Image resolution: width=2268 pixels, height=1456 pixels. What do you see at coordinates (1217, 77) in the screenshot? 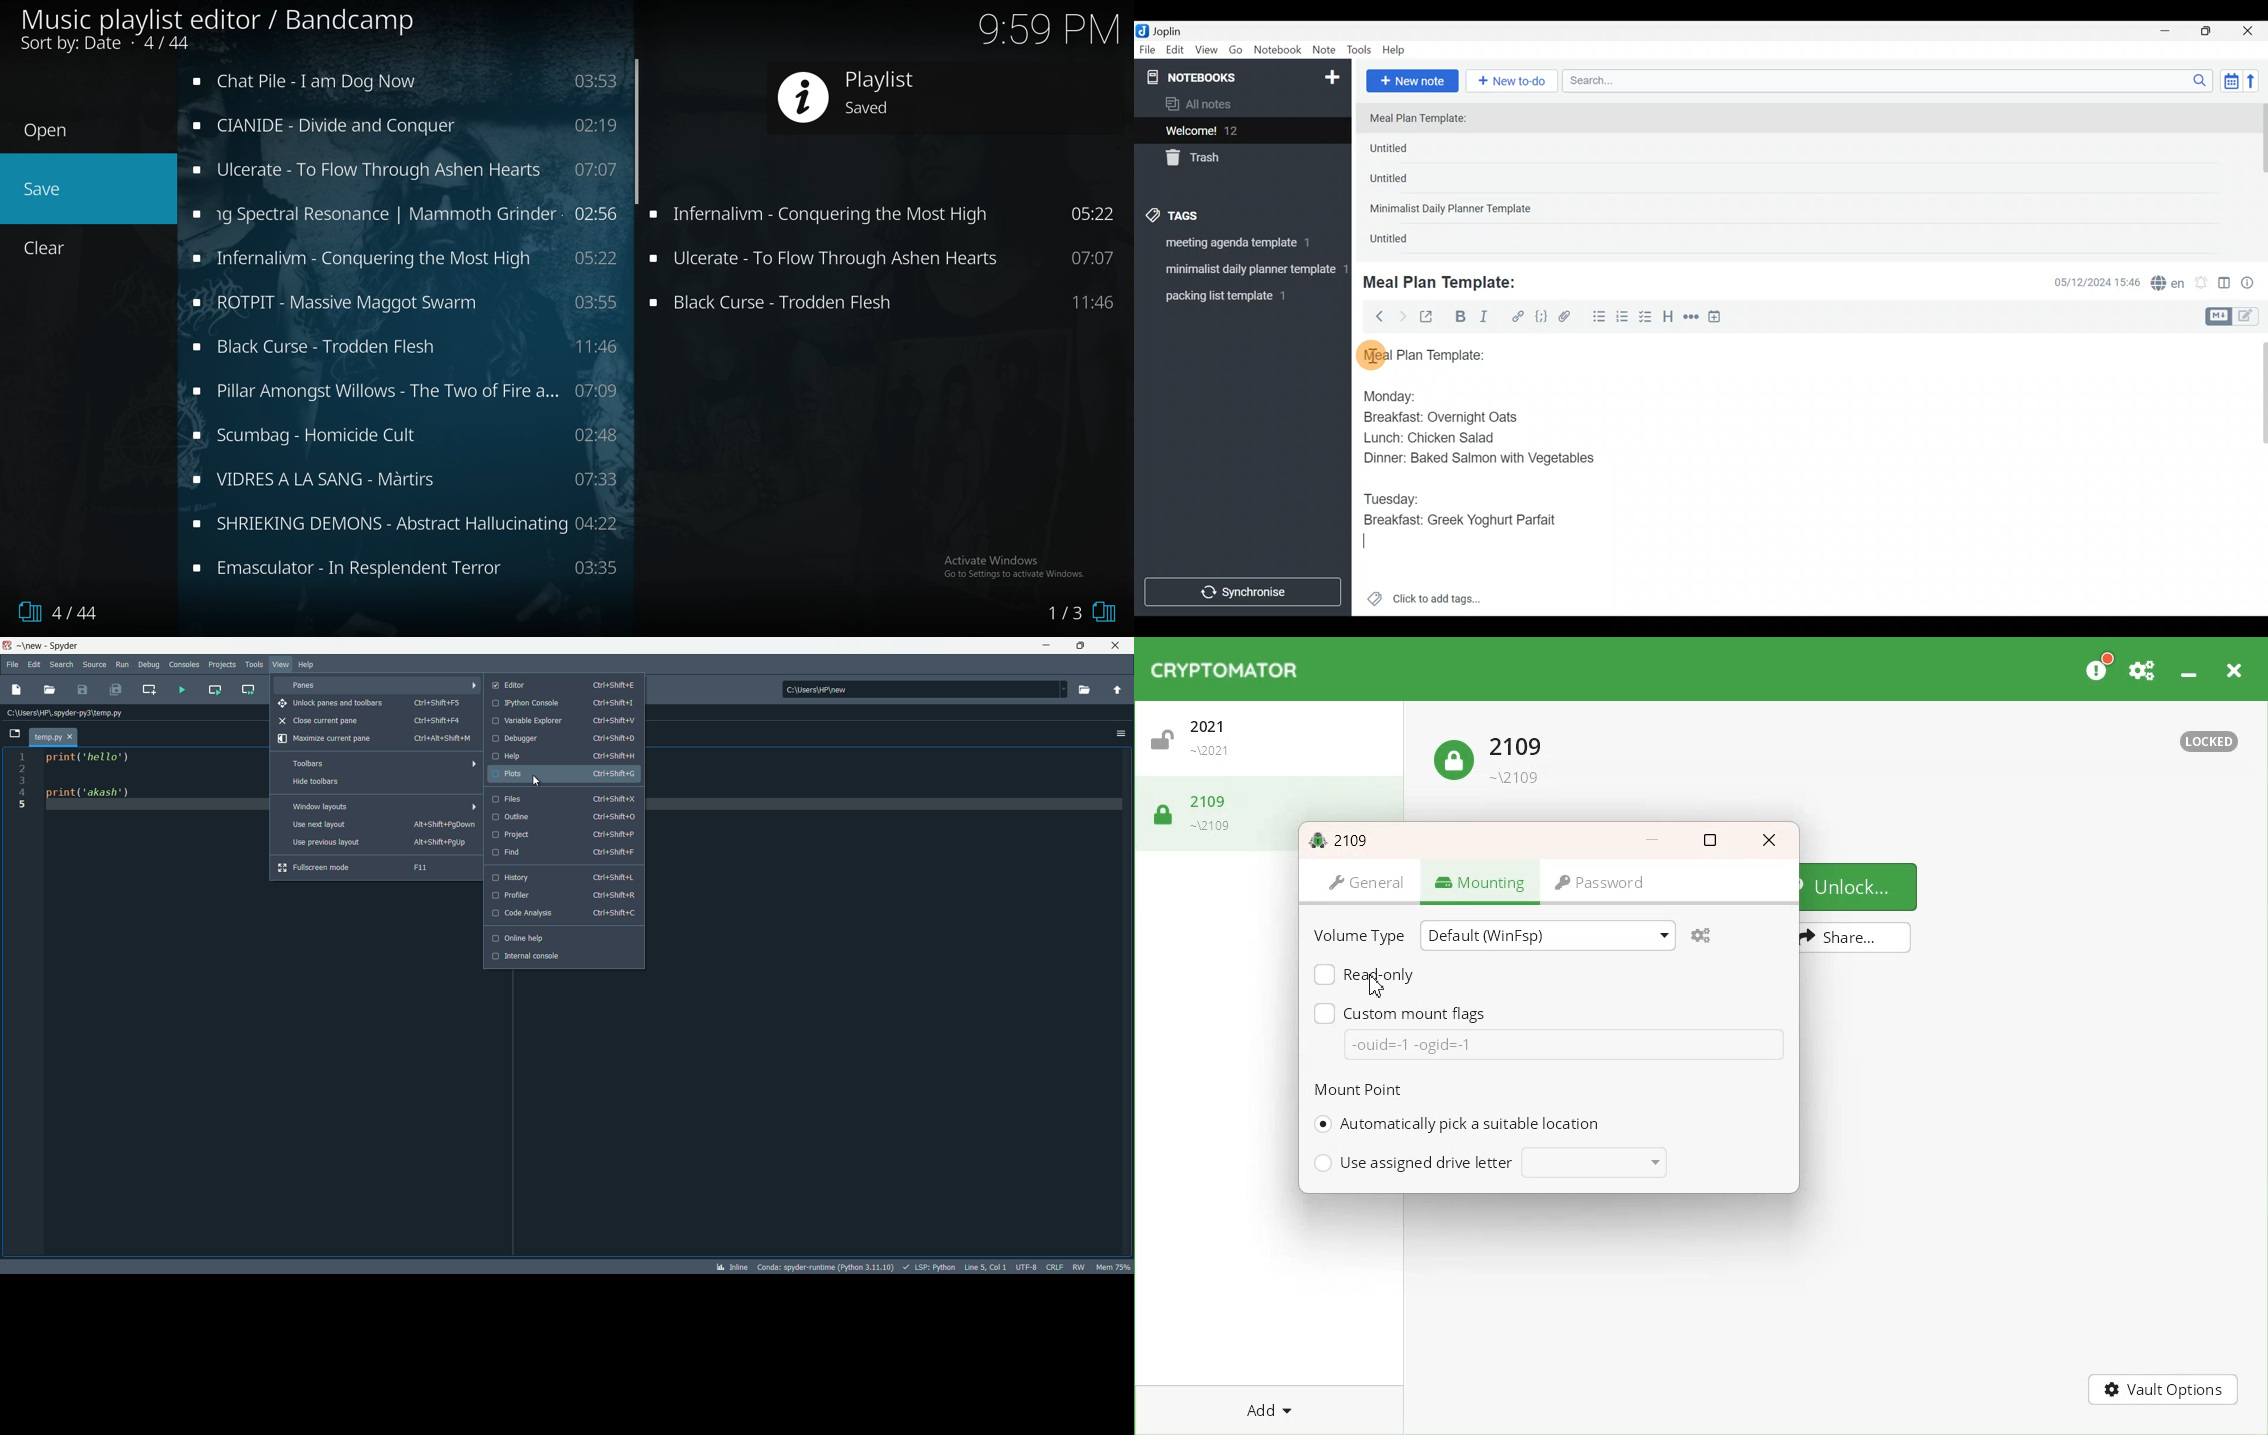
I see `Notebooks` at bounding box center [1217, 77].